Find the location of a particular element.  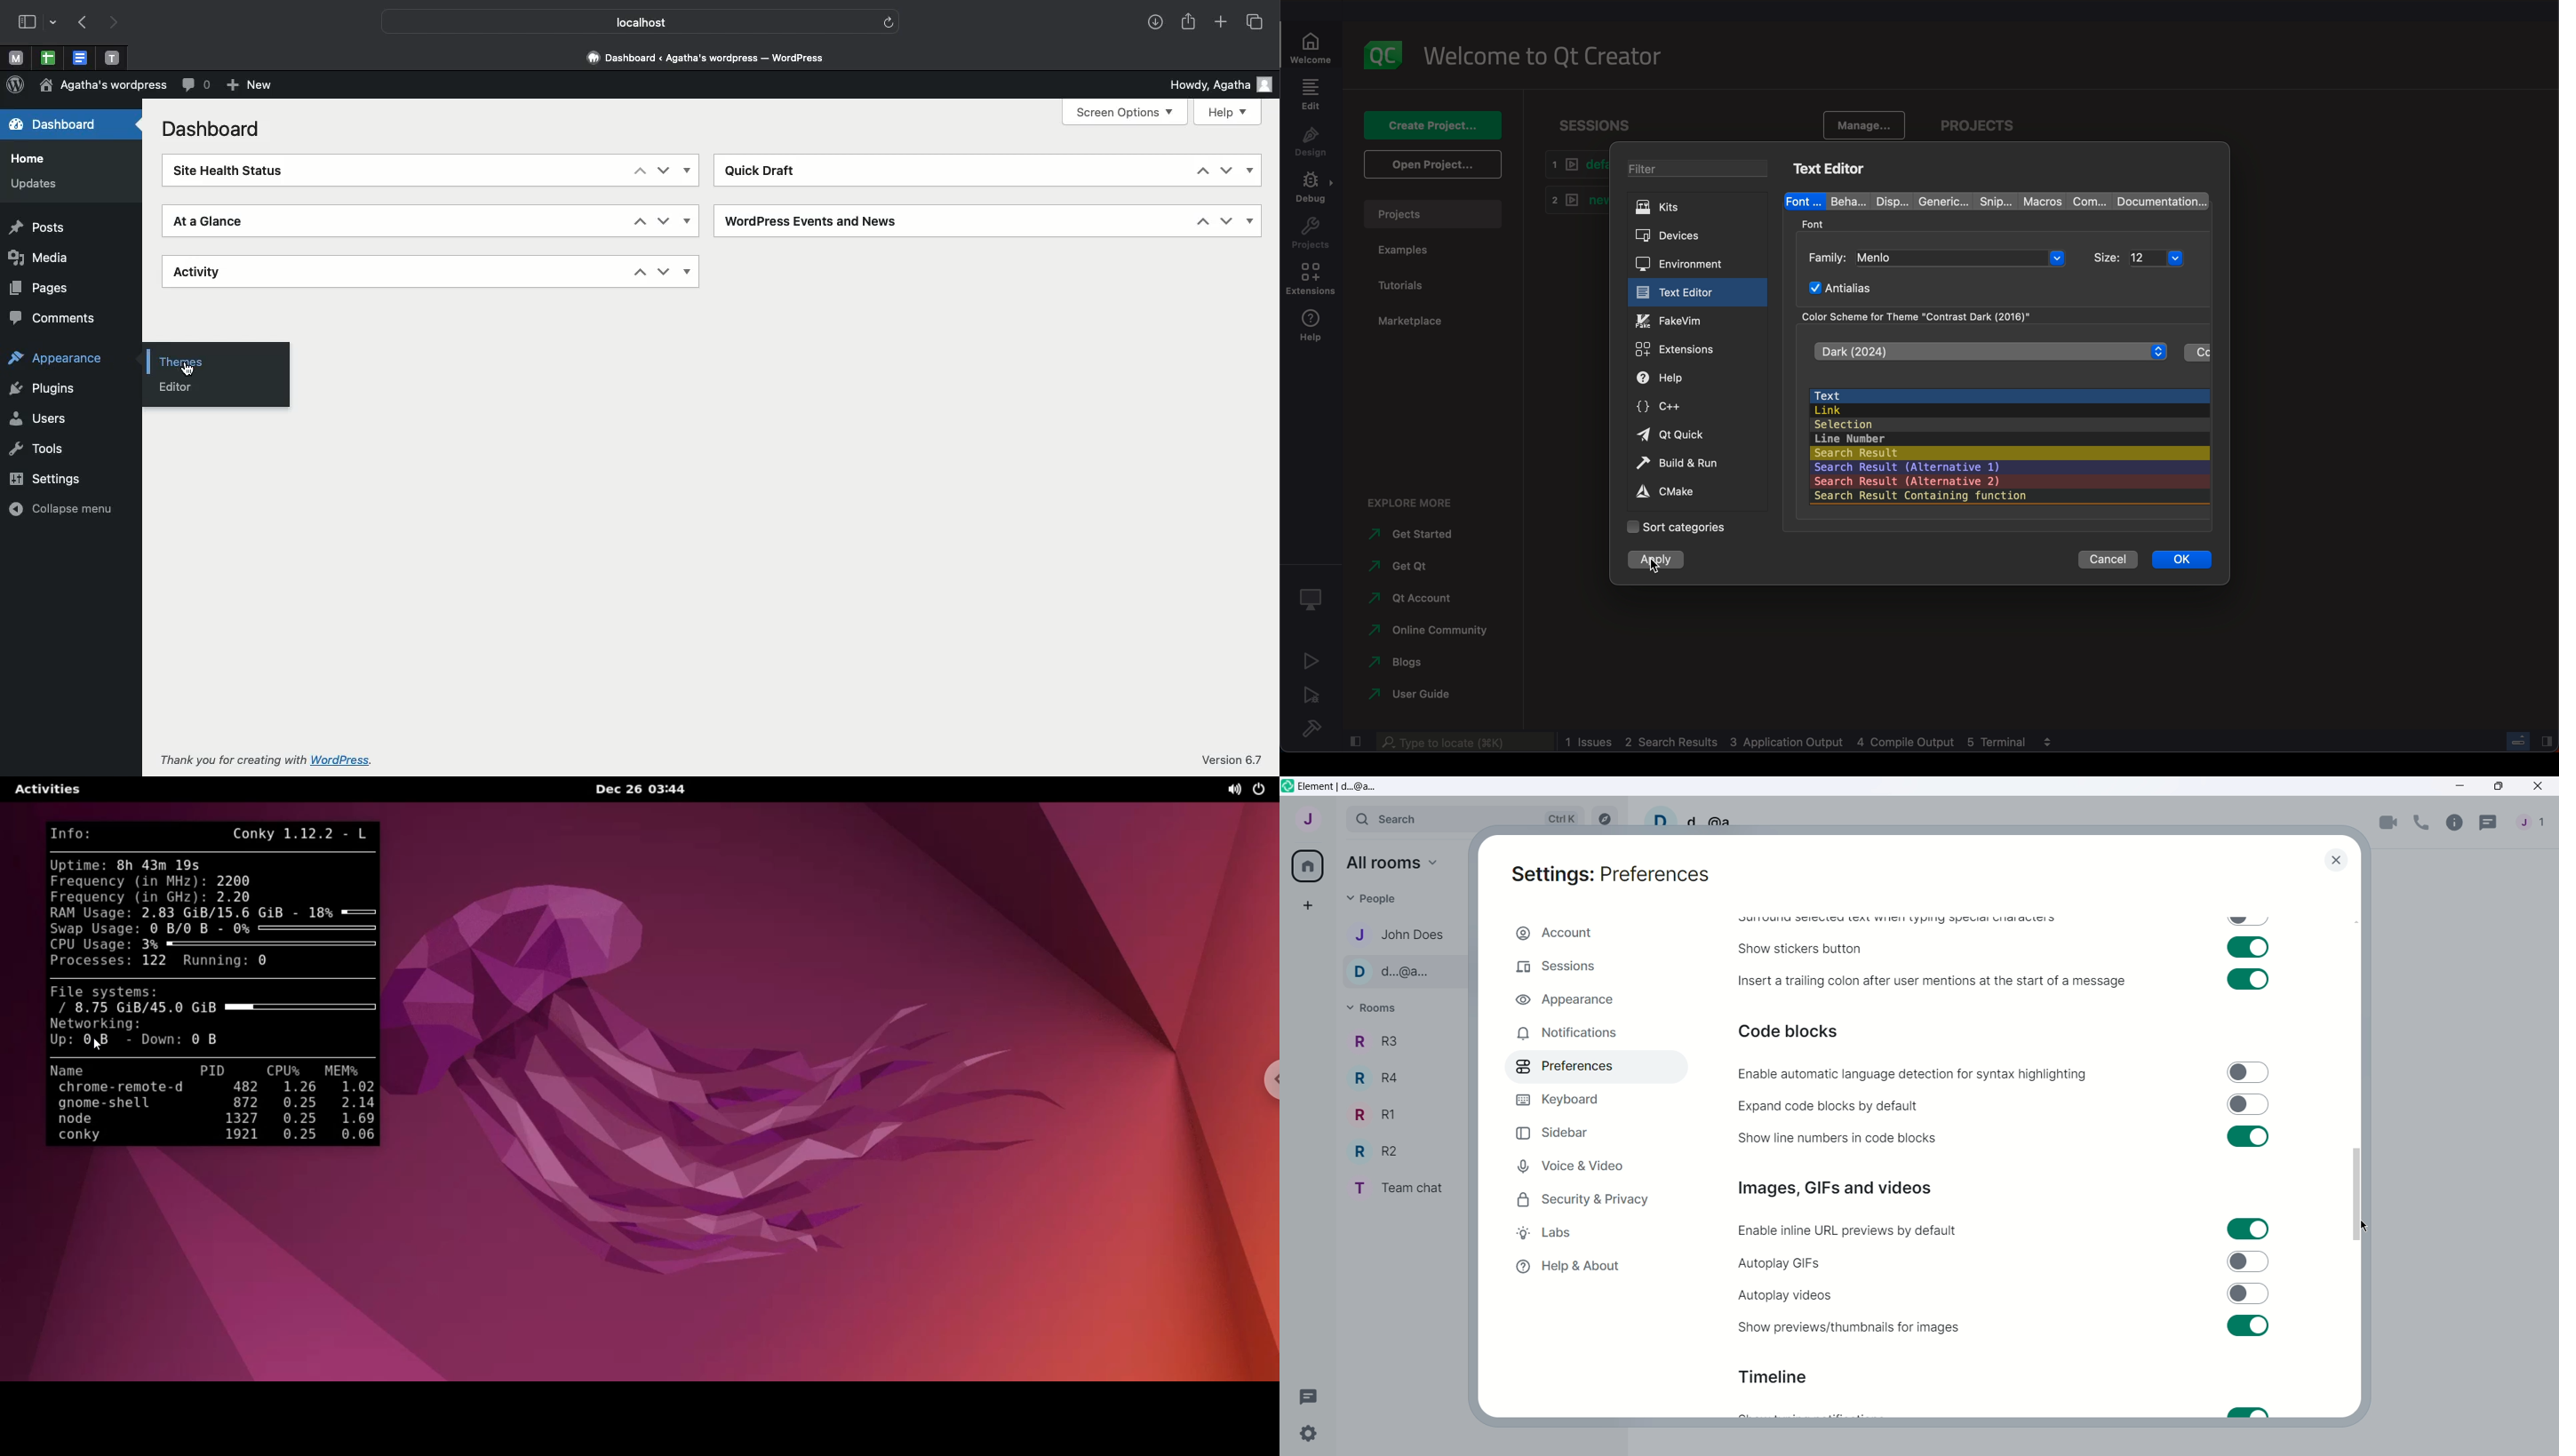

Add new tab is located at coordinates (1223, 24).